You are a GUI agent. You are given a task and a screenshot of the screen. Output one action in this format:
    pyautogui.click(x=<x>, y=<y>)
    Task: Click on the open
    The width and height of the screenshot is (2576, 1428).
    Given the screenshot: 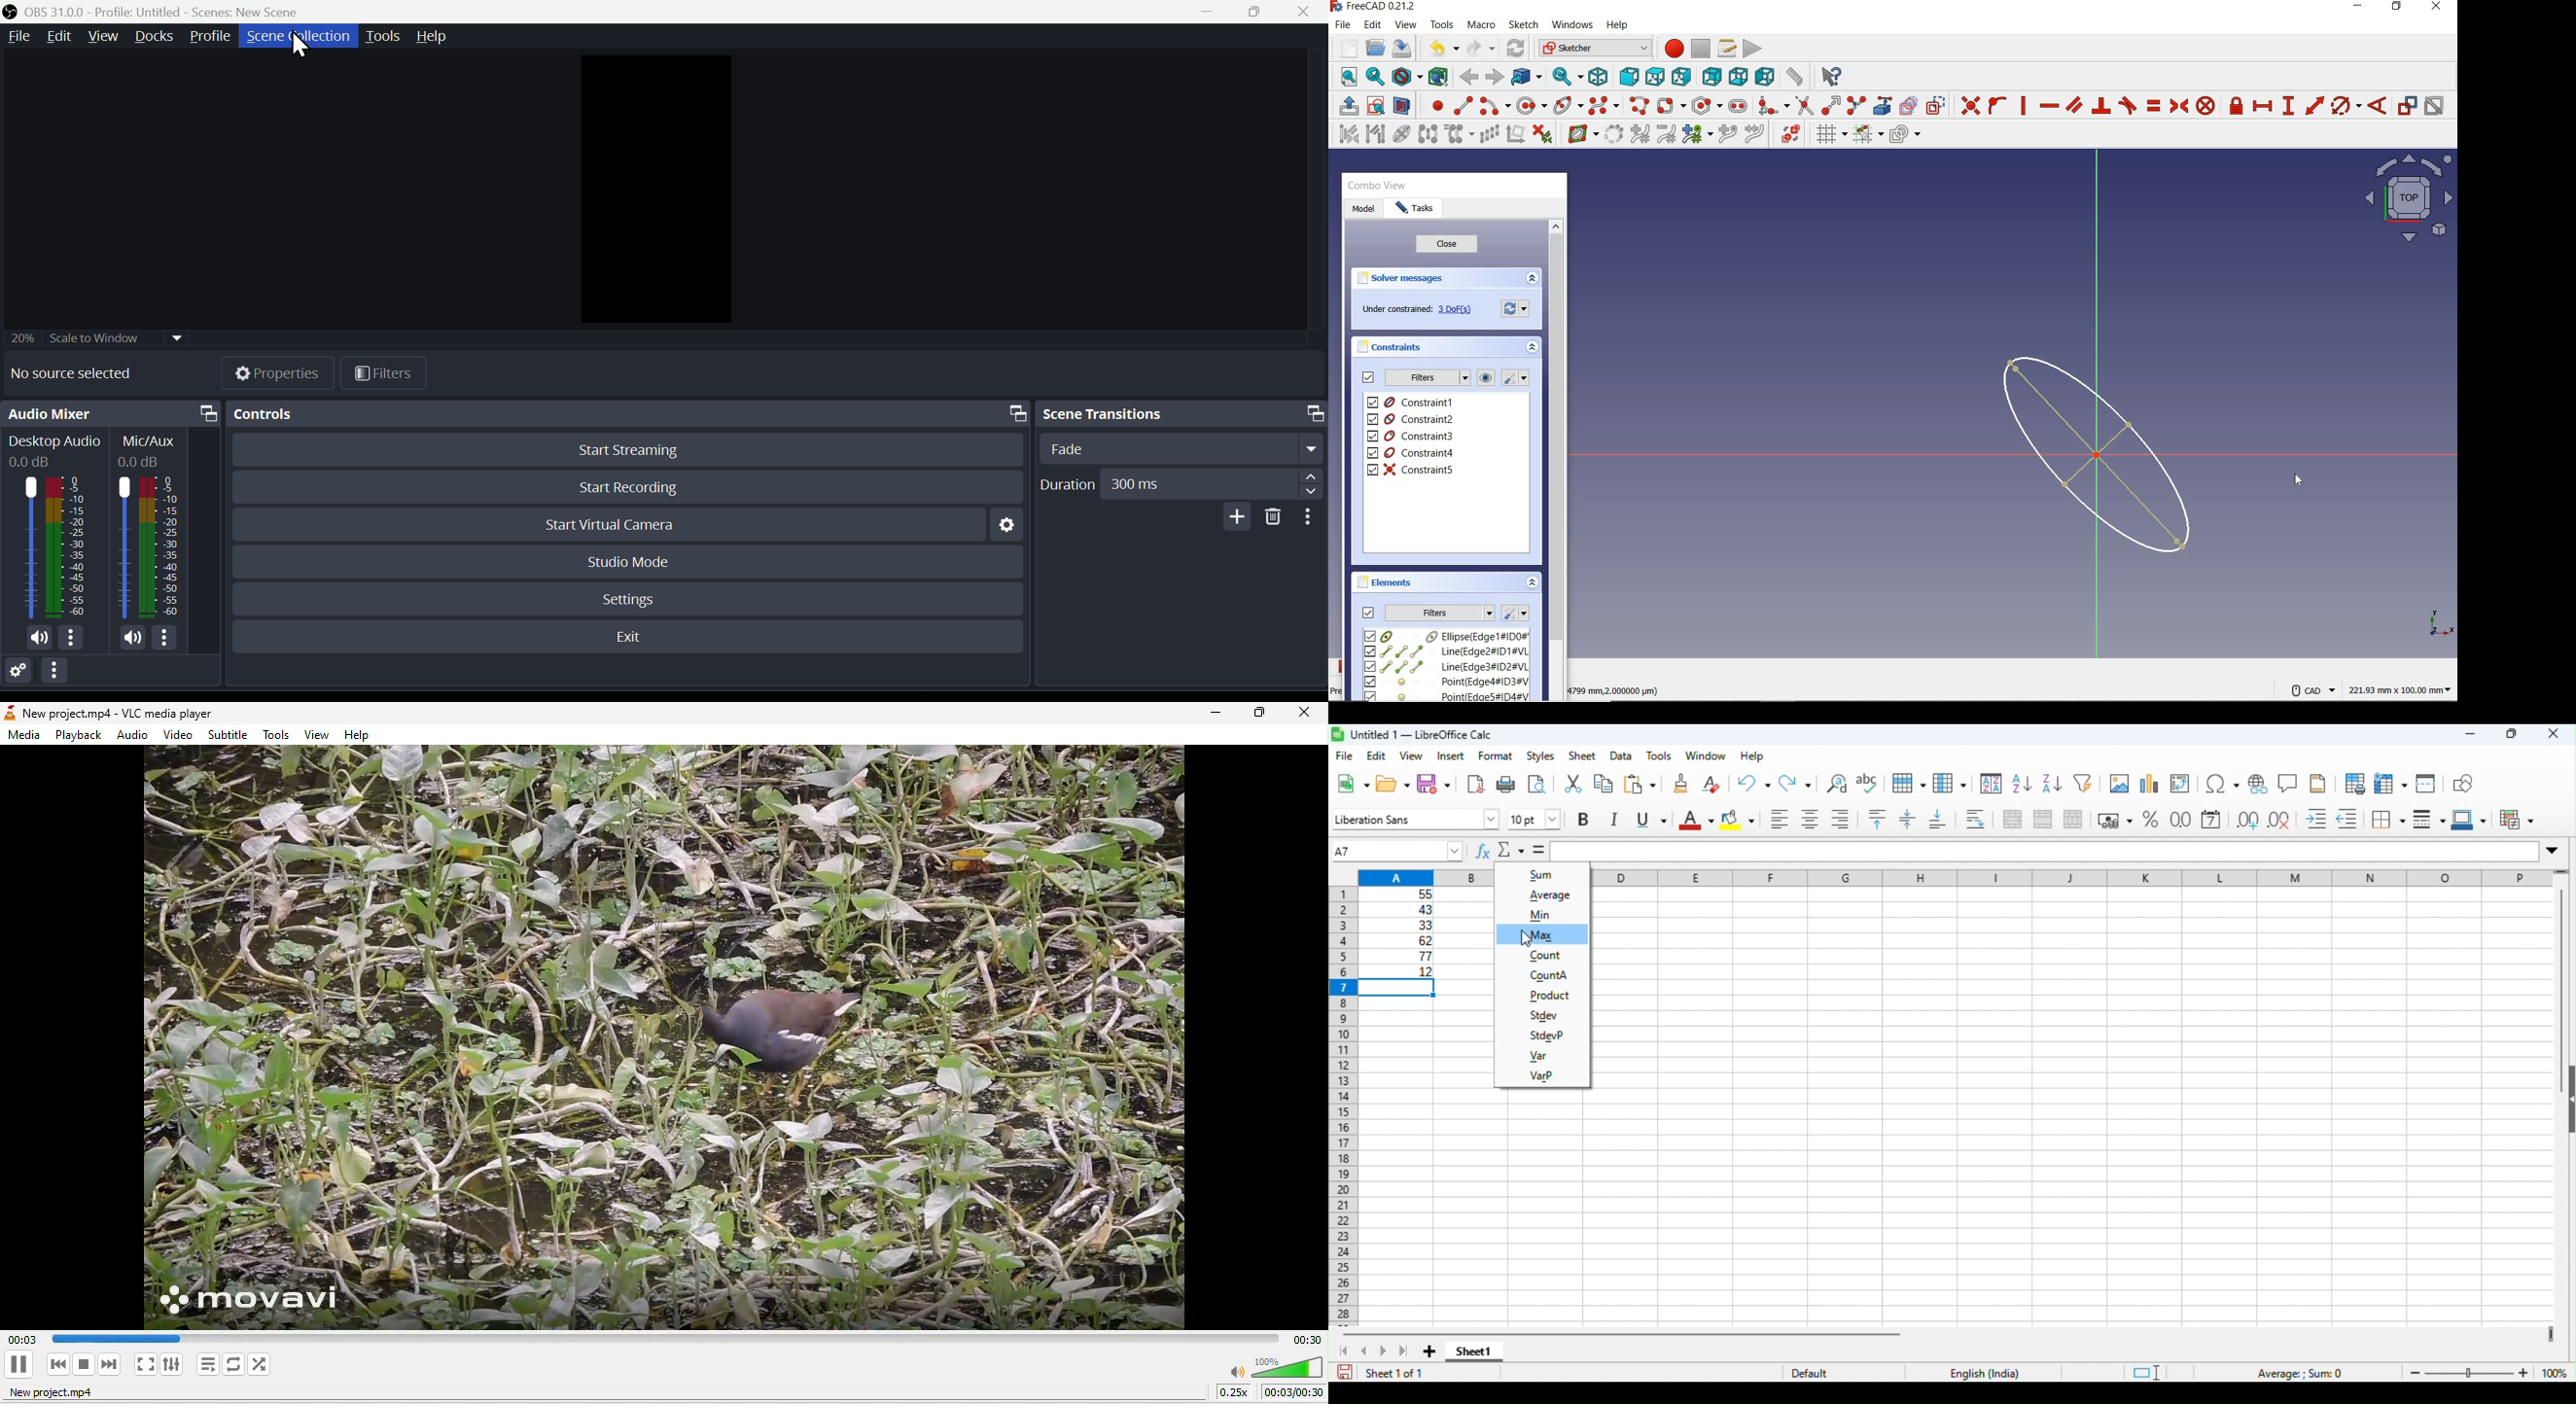 What is the action you would take?
    pyautogui.click(x=1375, y=48)
    